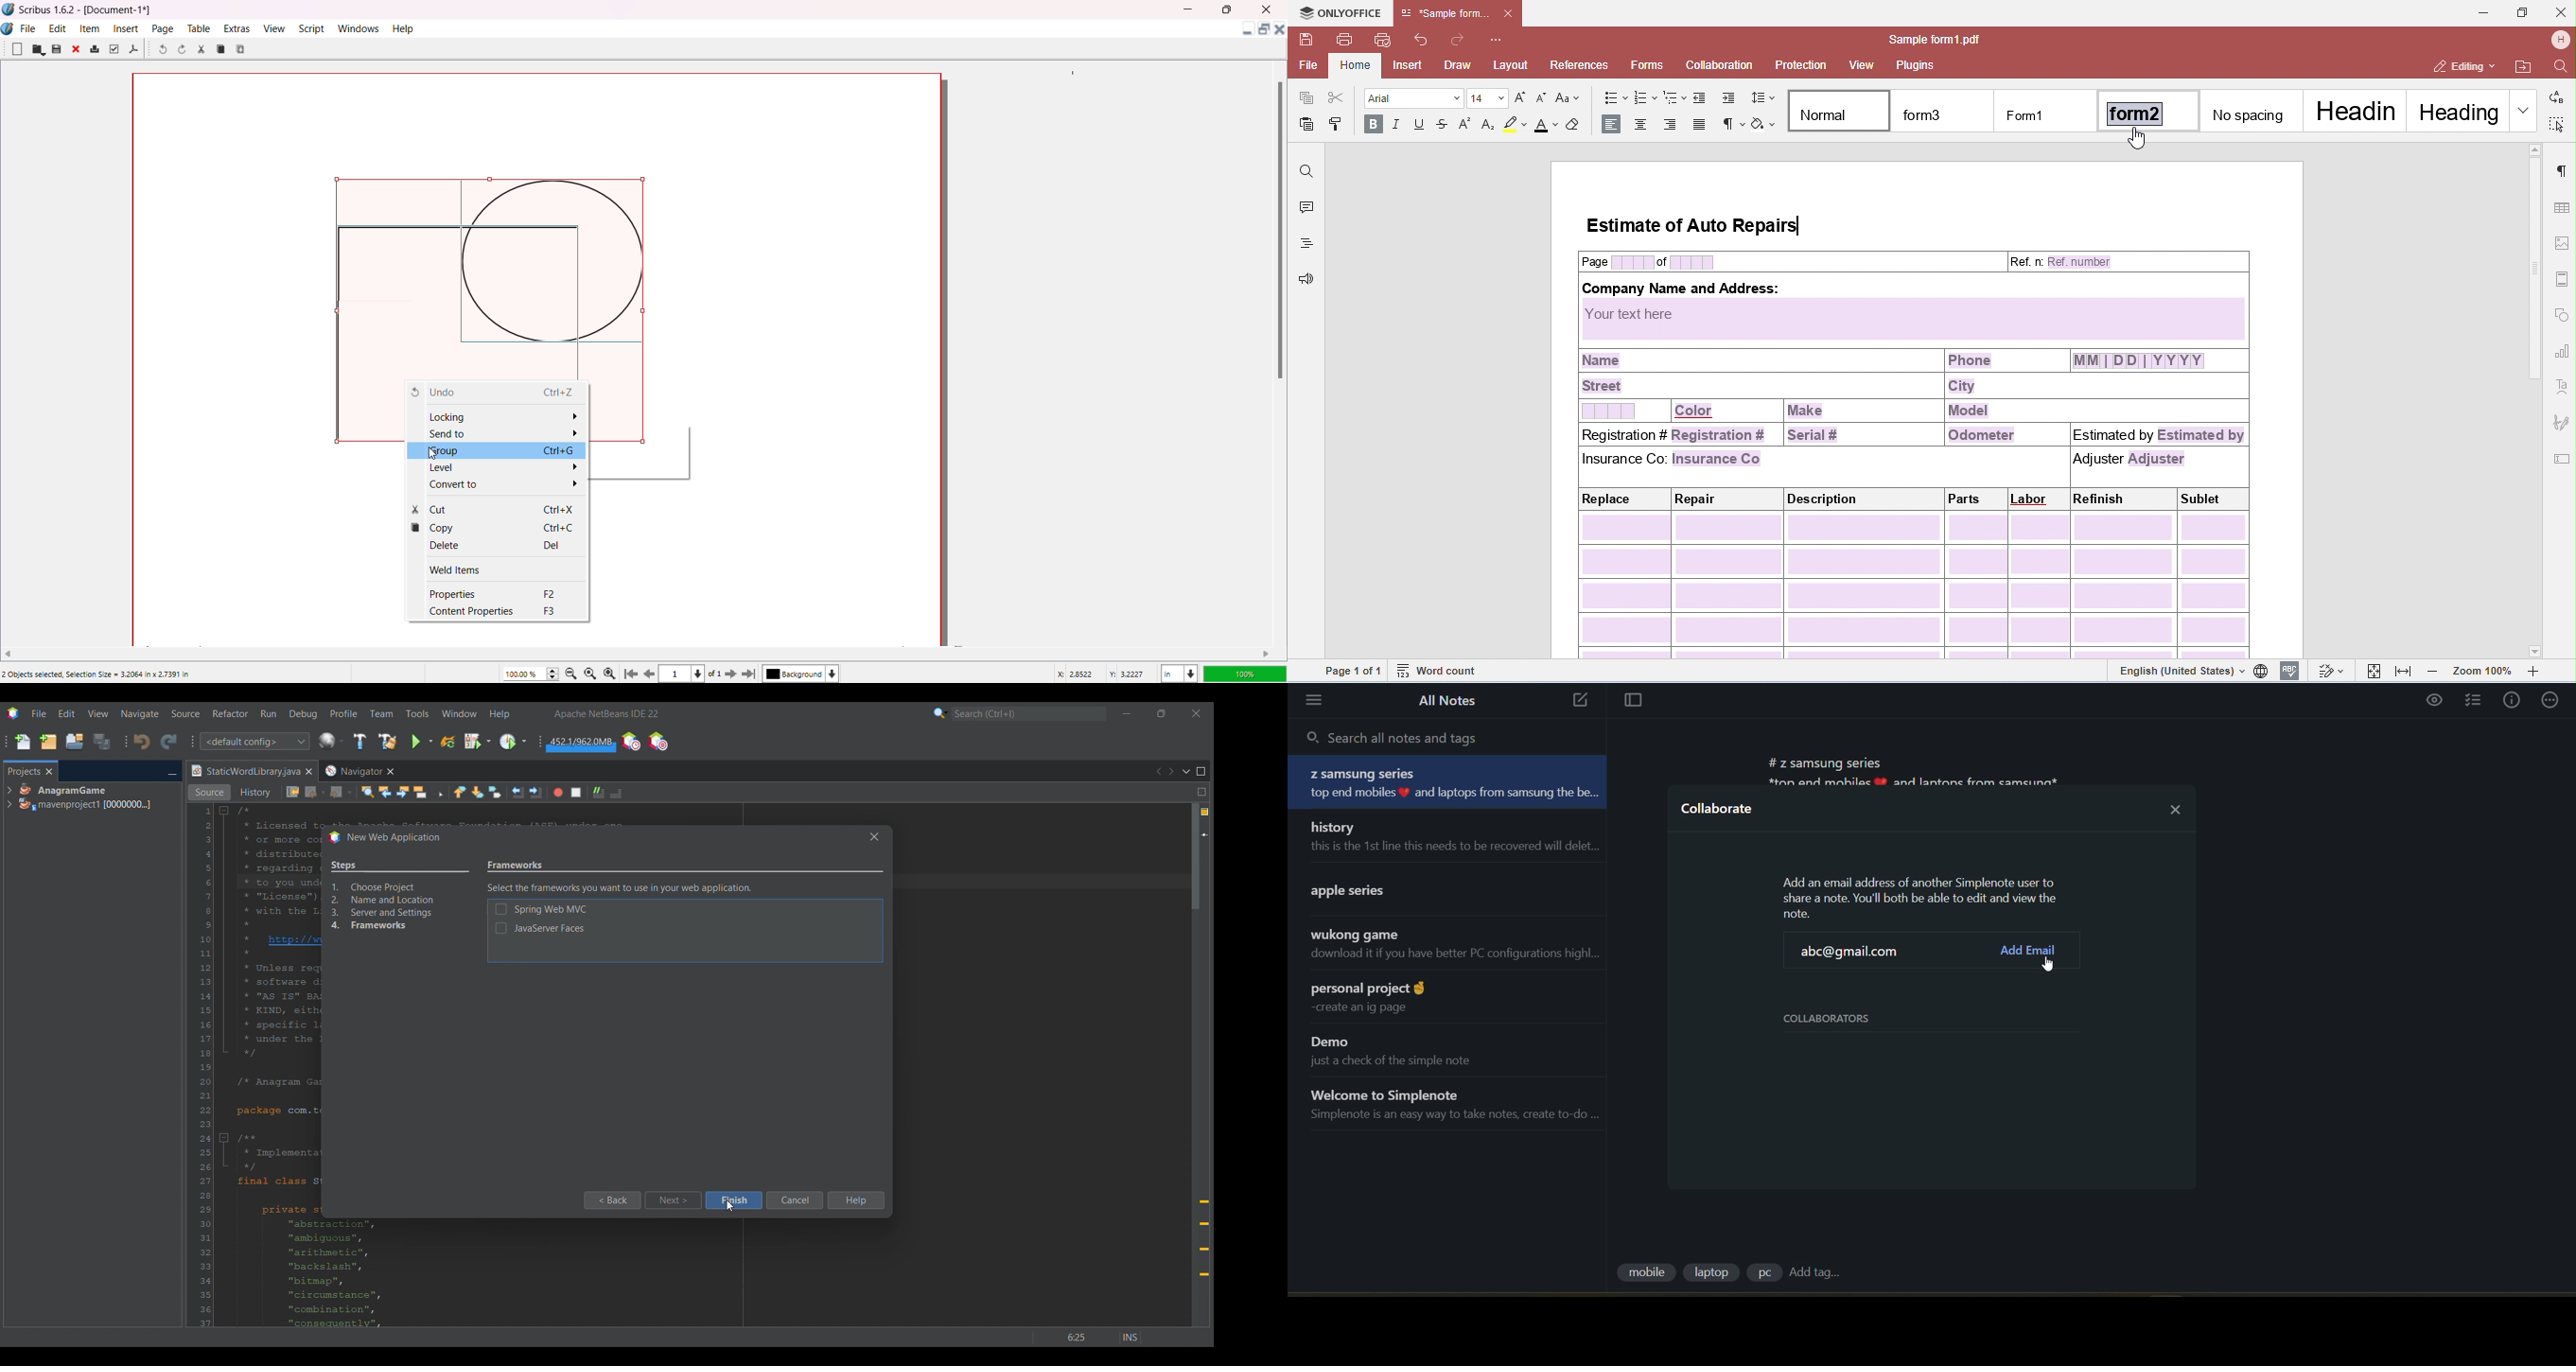  What do you see at coordinates (1855, 953) in the screenshot?
I see `email added` at bounding box center [1855, 953].